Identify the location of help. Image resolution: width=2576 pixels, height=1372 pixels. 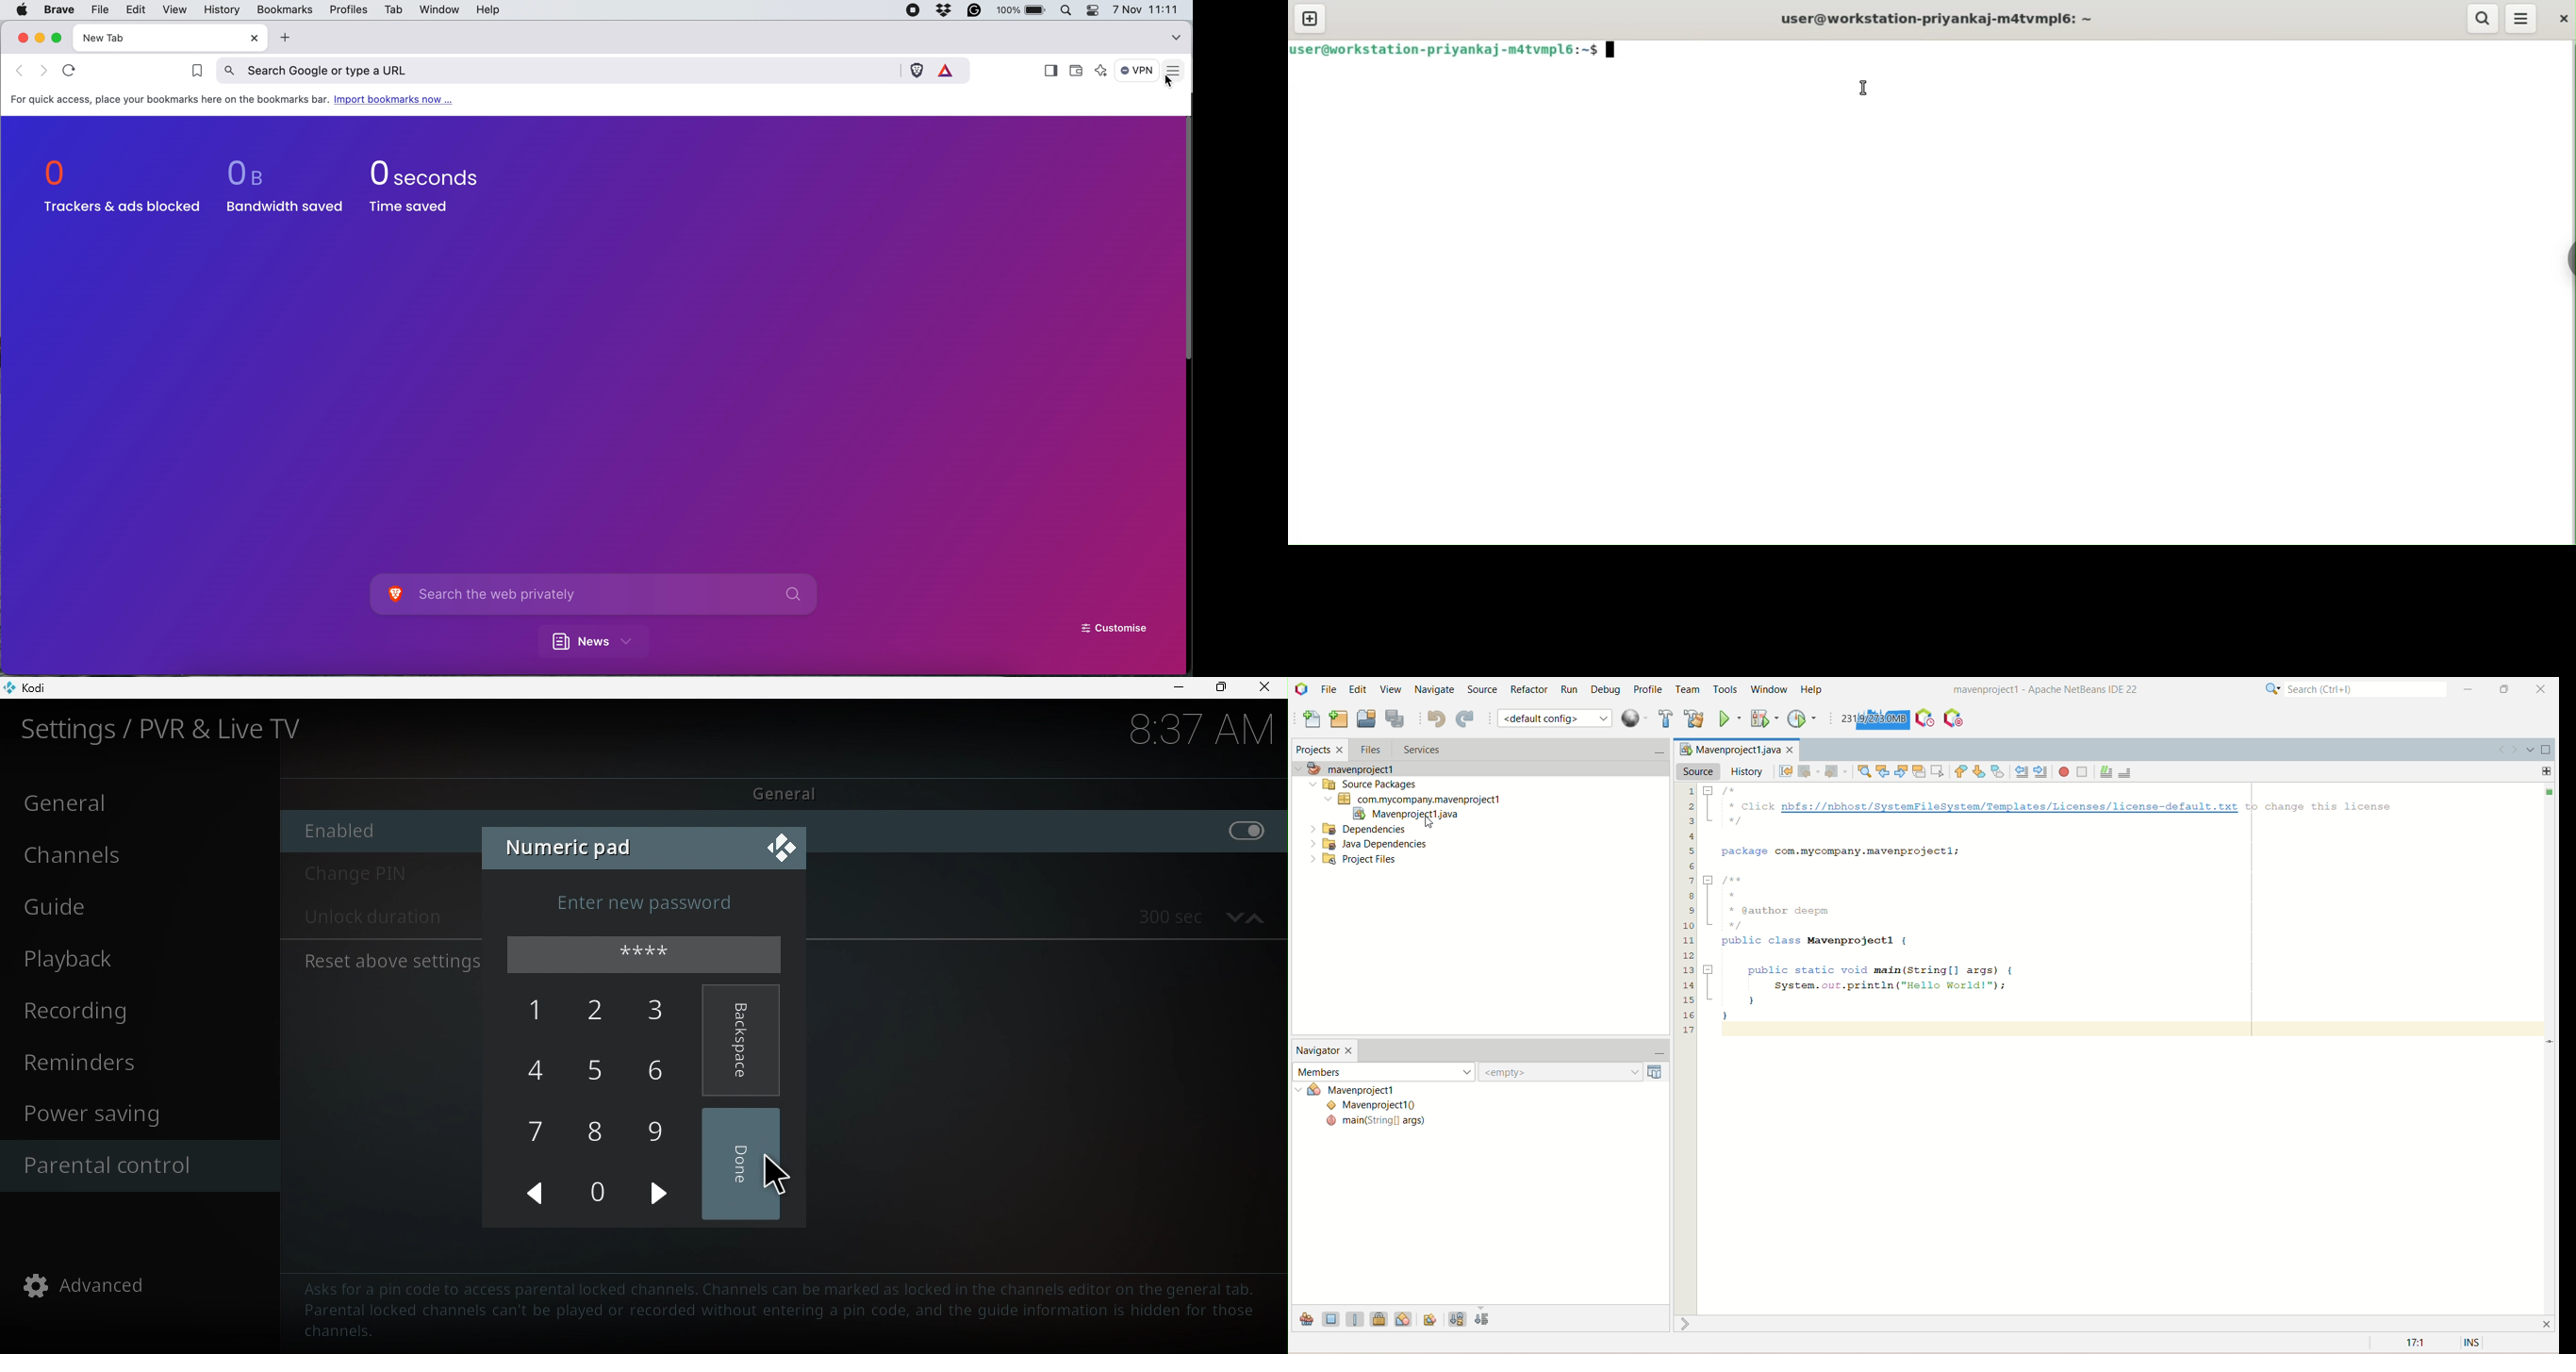
(488, 11).